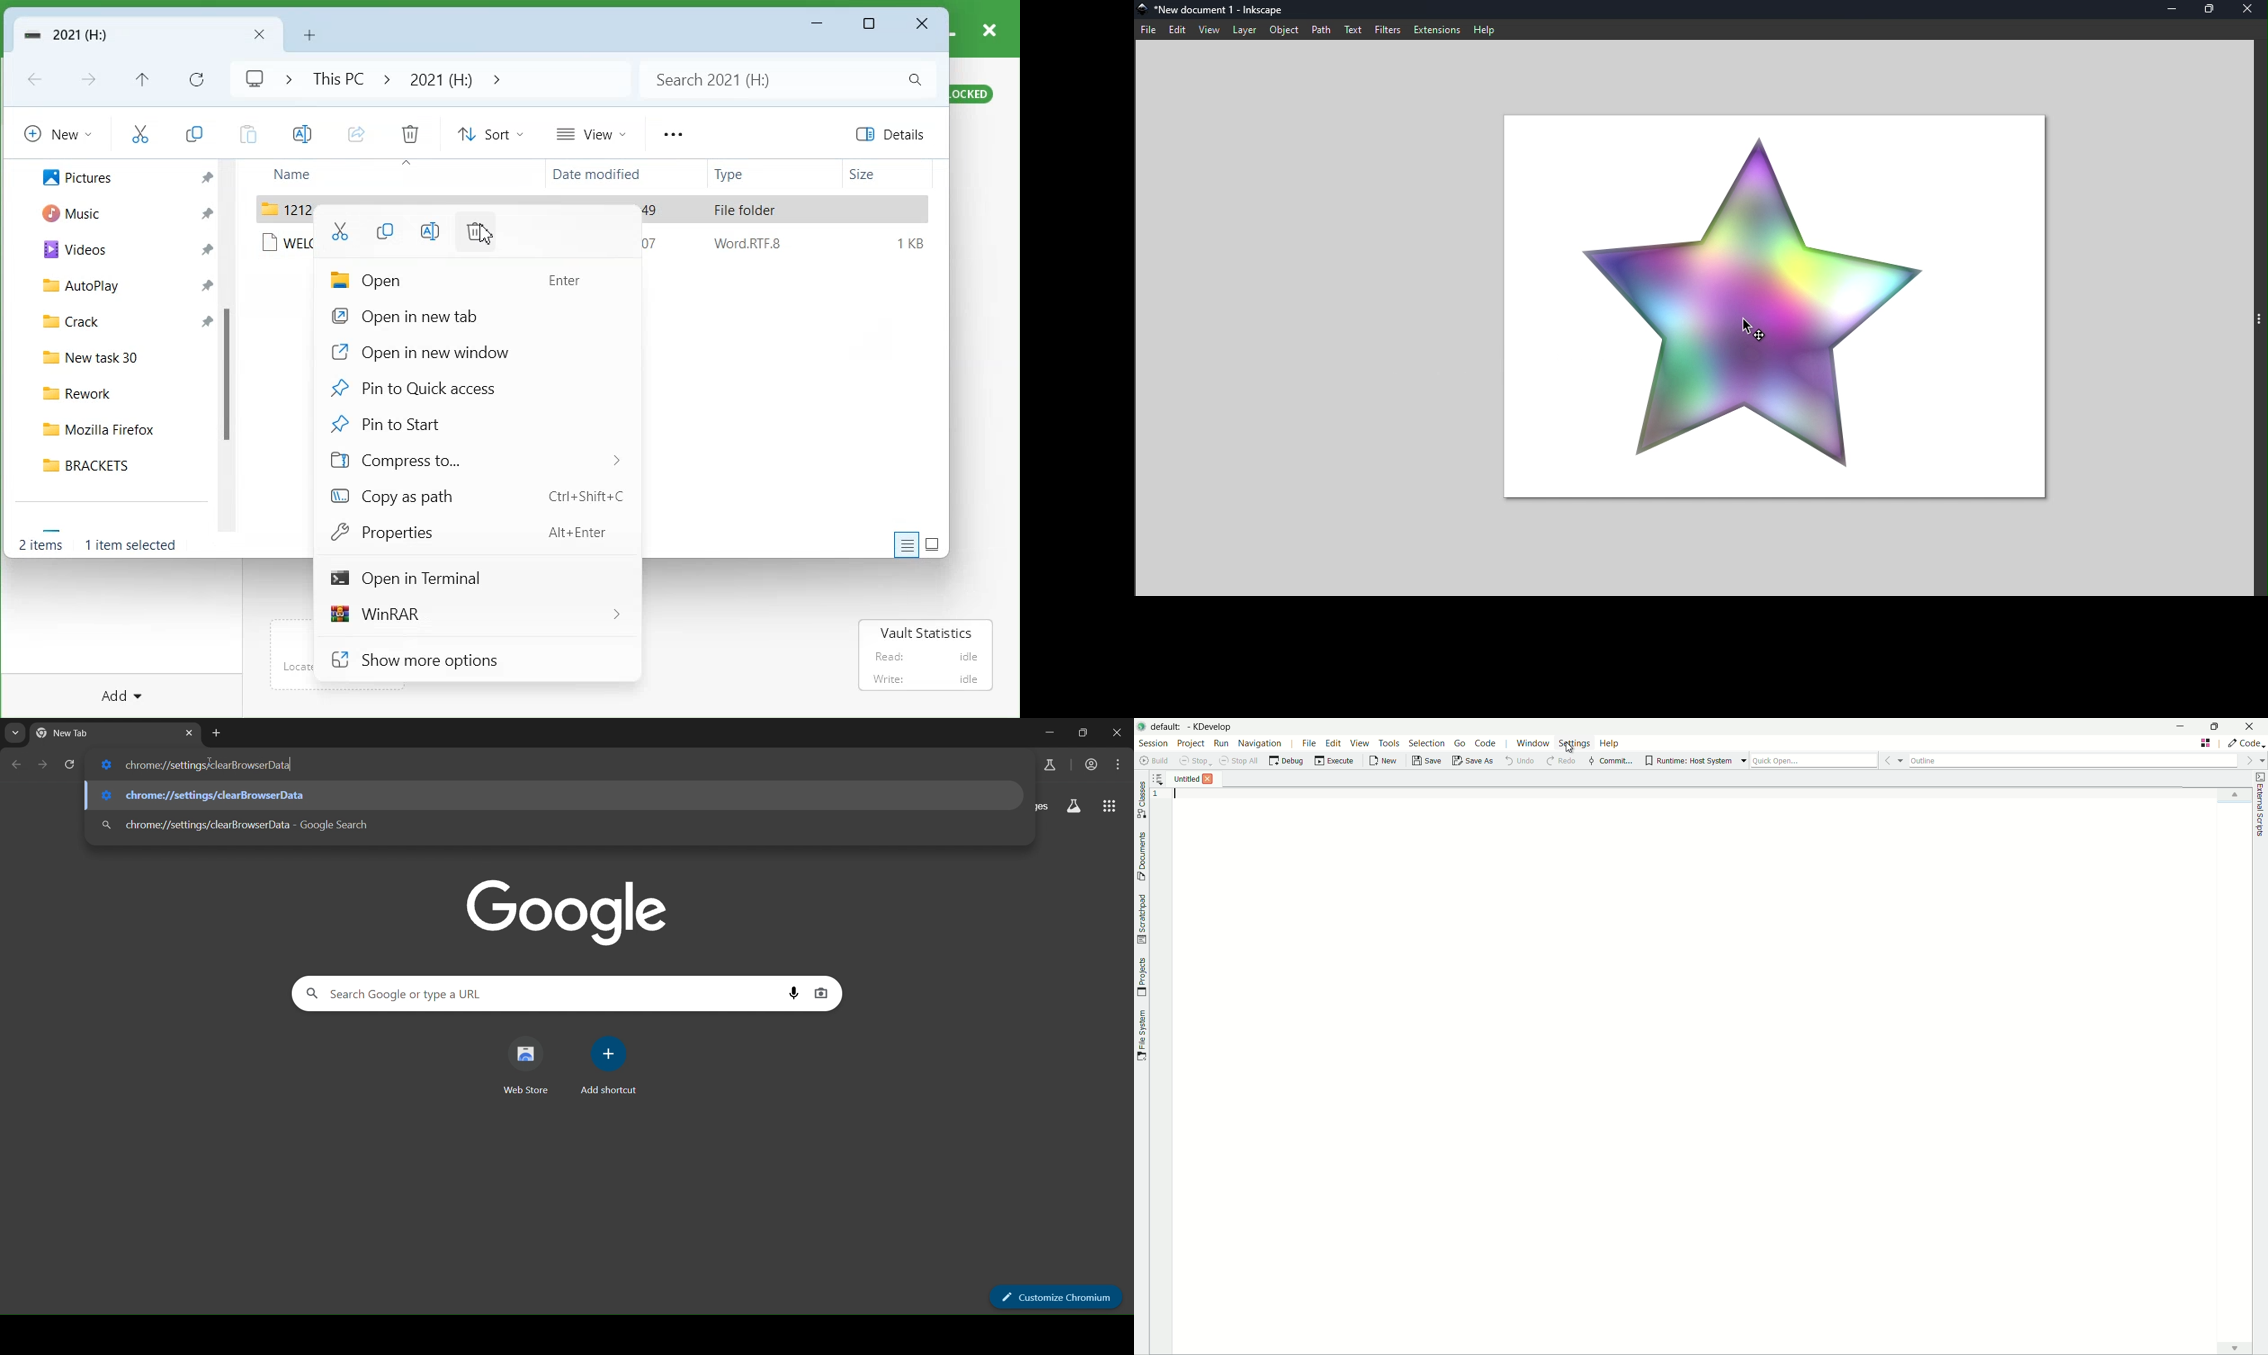 This screenshot has width=2268, height=1372. I want to click on Share, so click(355, 133).